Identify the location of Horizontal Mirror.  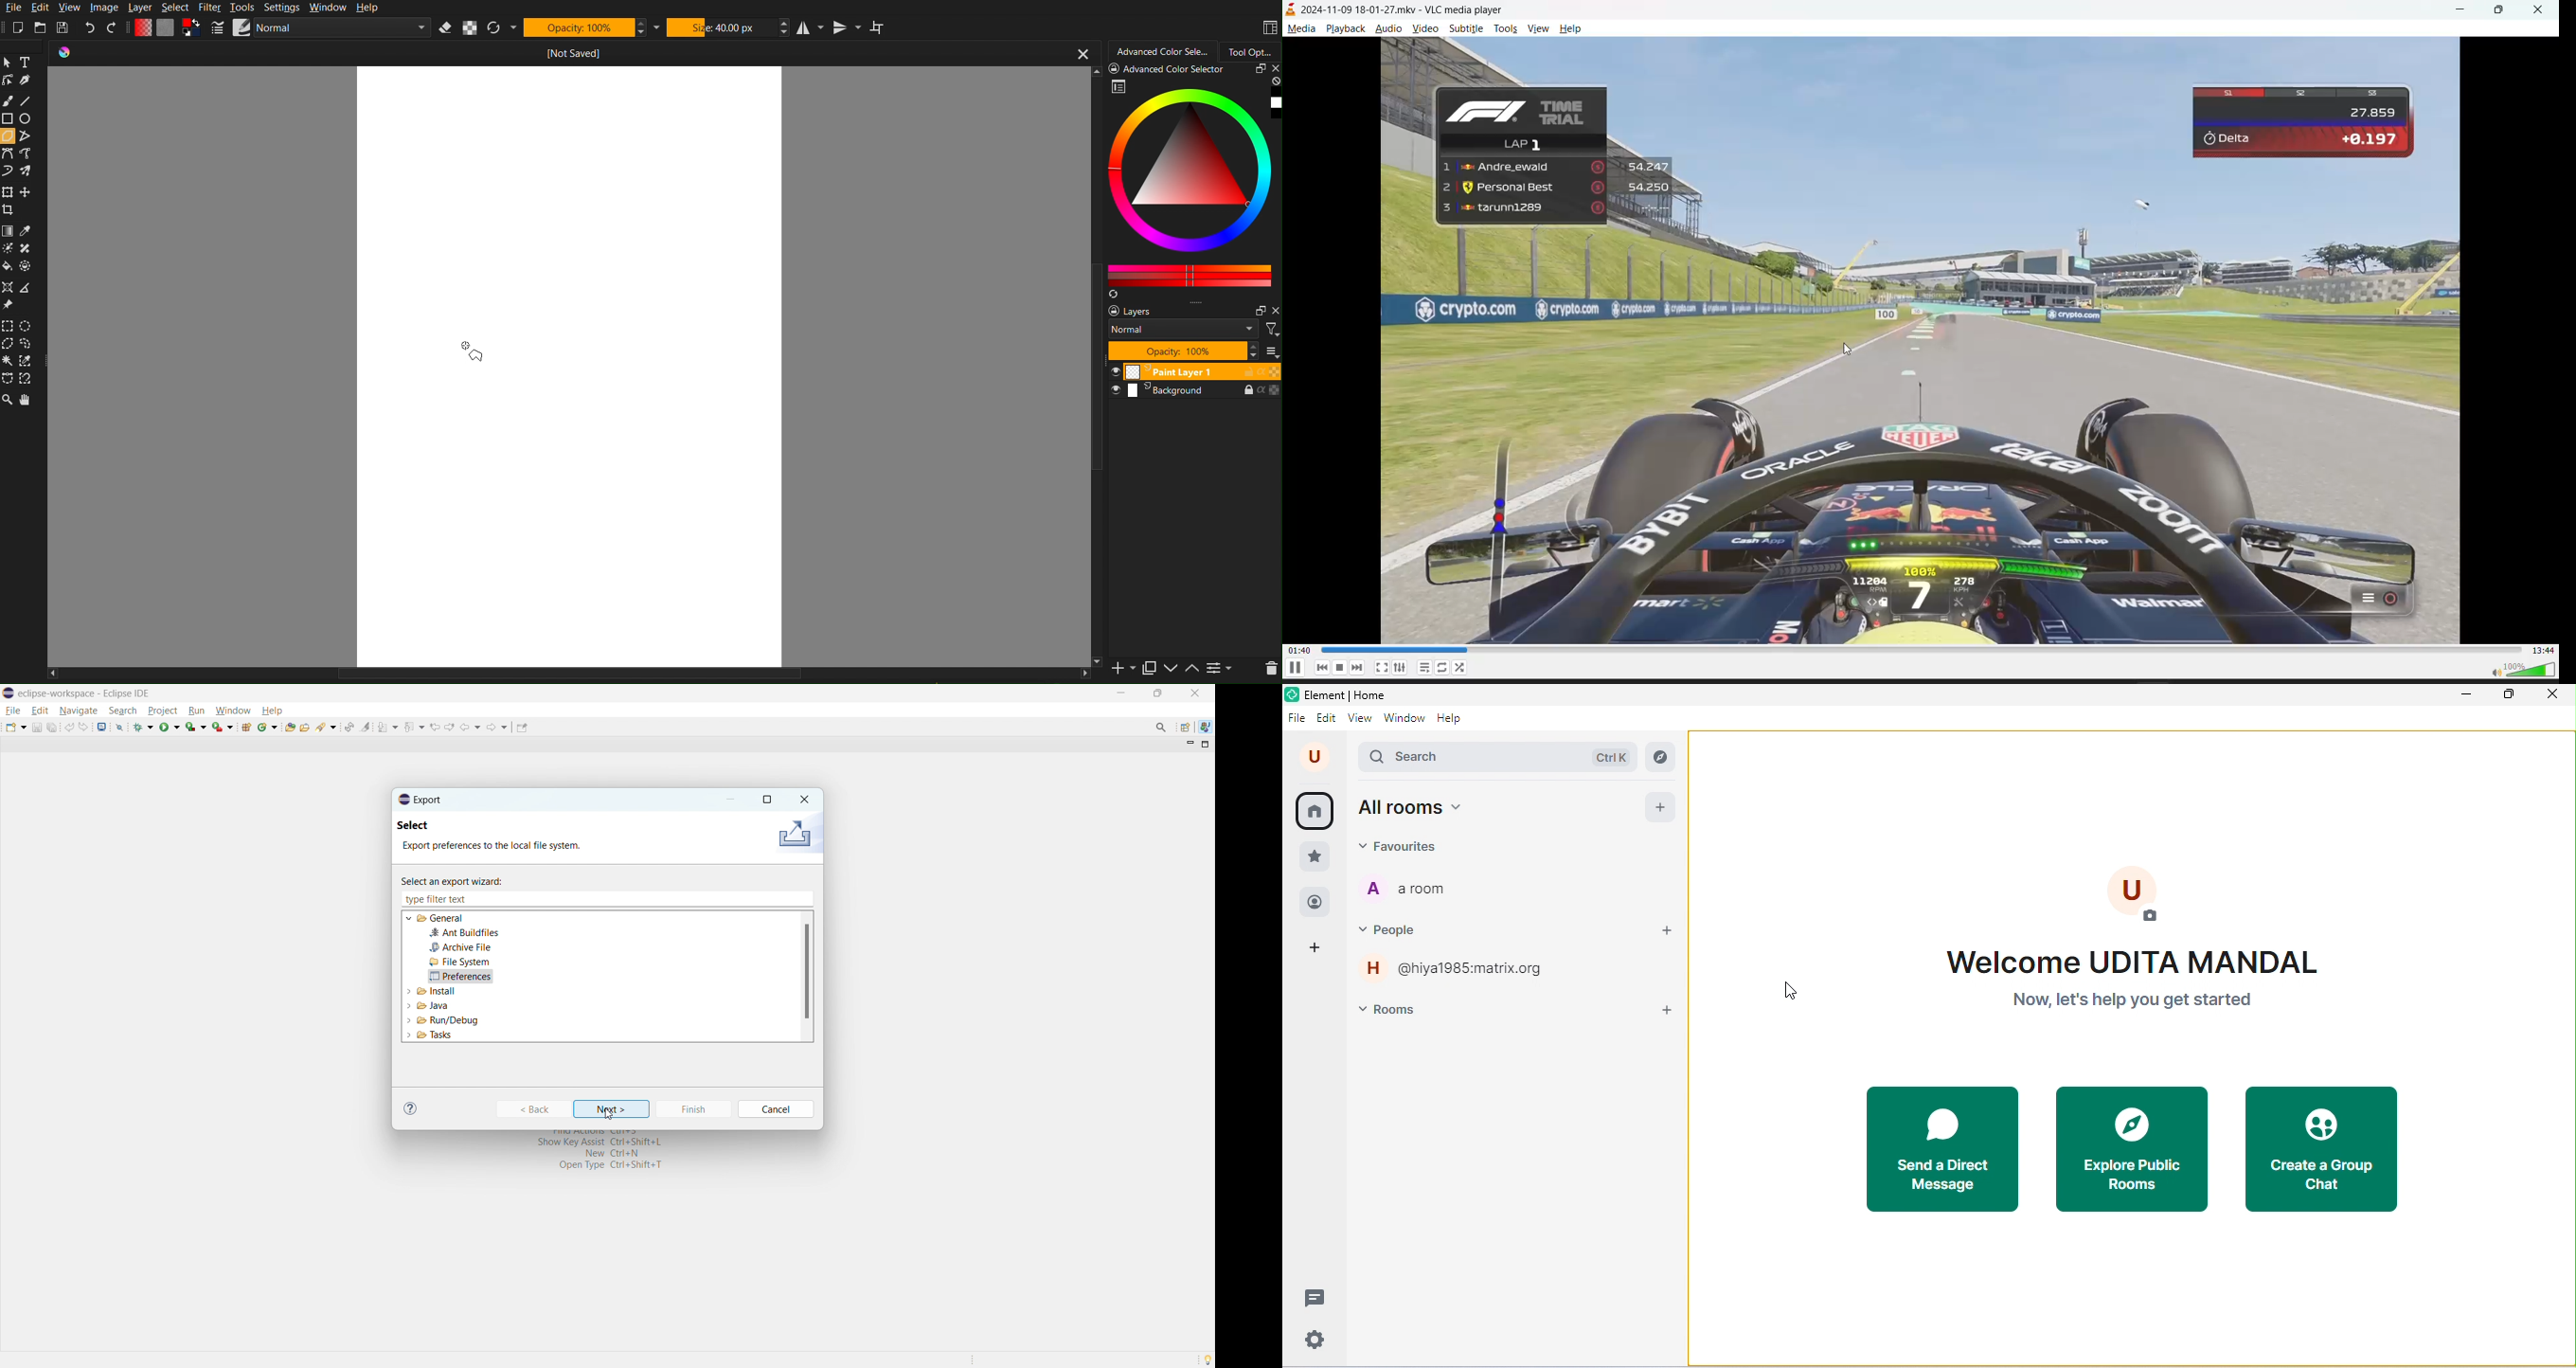
(811, 27).